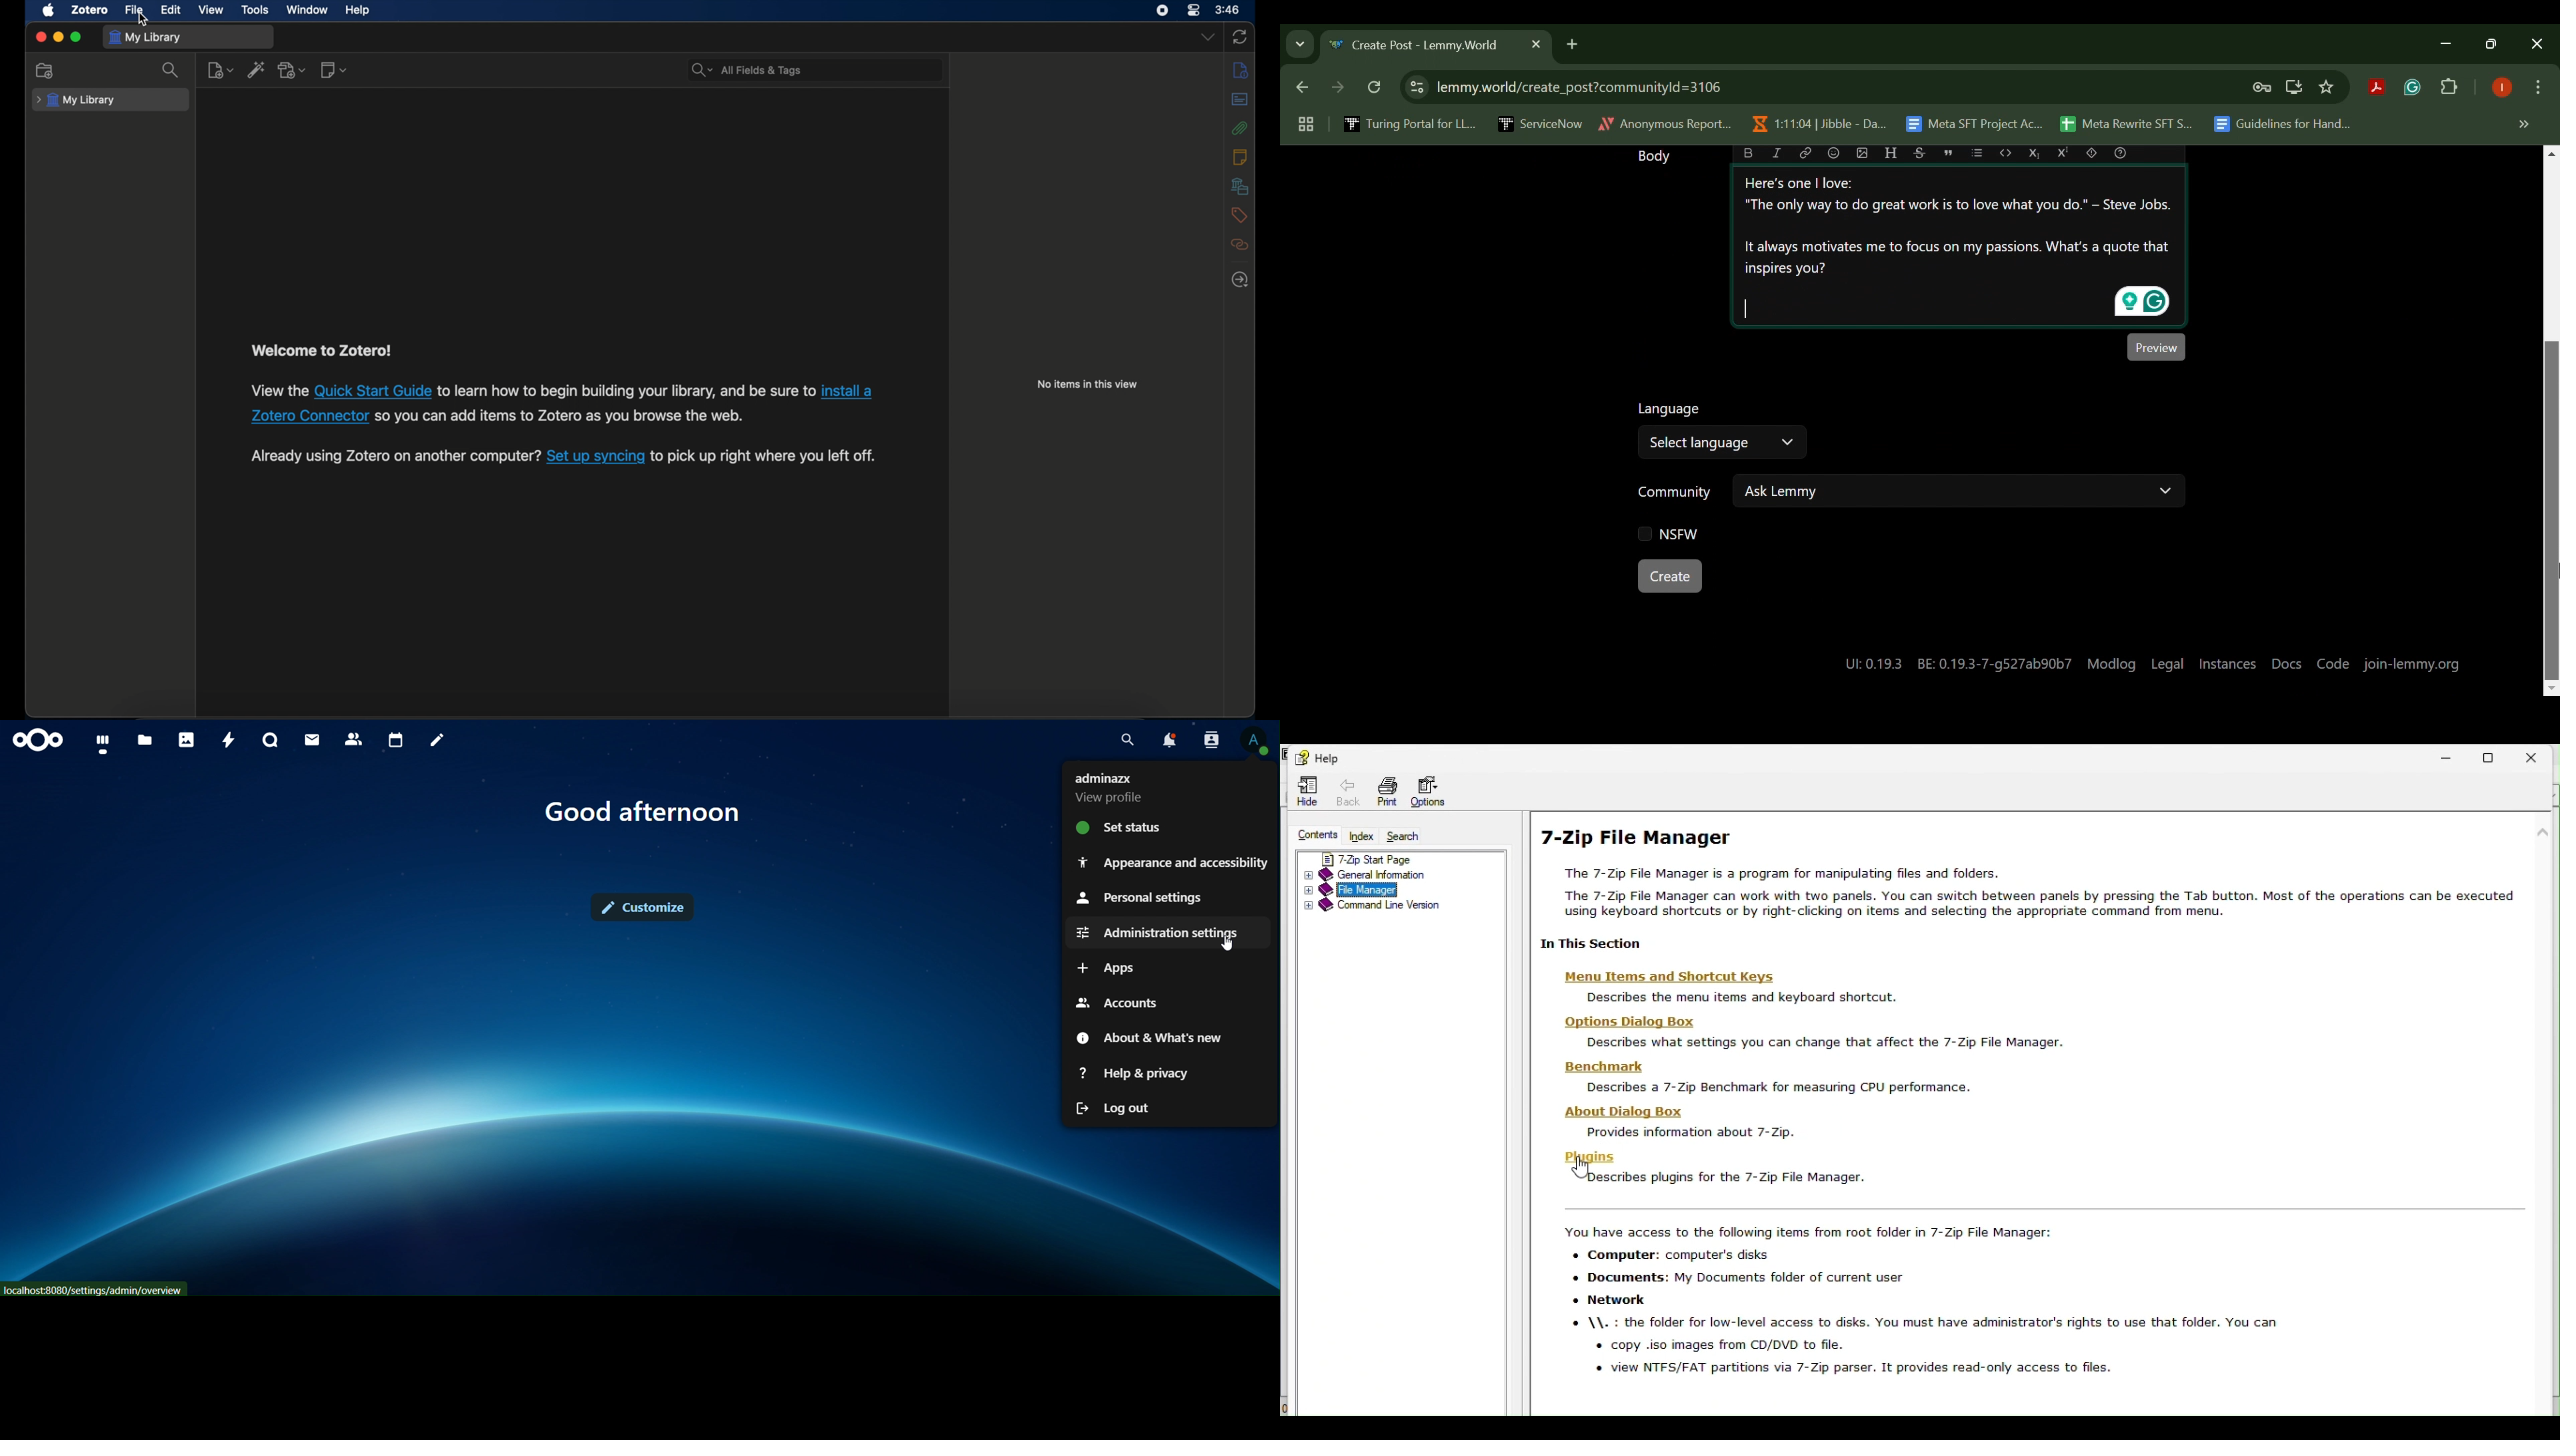 This screenshot has height=1456, width=2576. What do you see at coordinates (144, 38) in the screenshot?
I see `my library` at bounding box center [144, 38].